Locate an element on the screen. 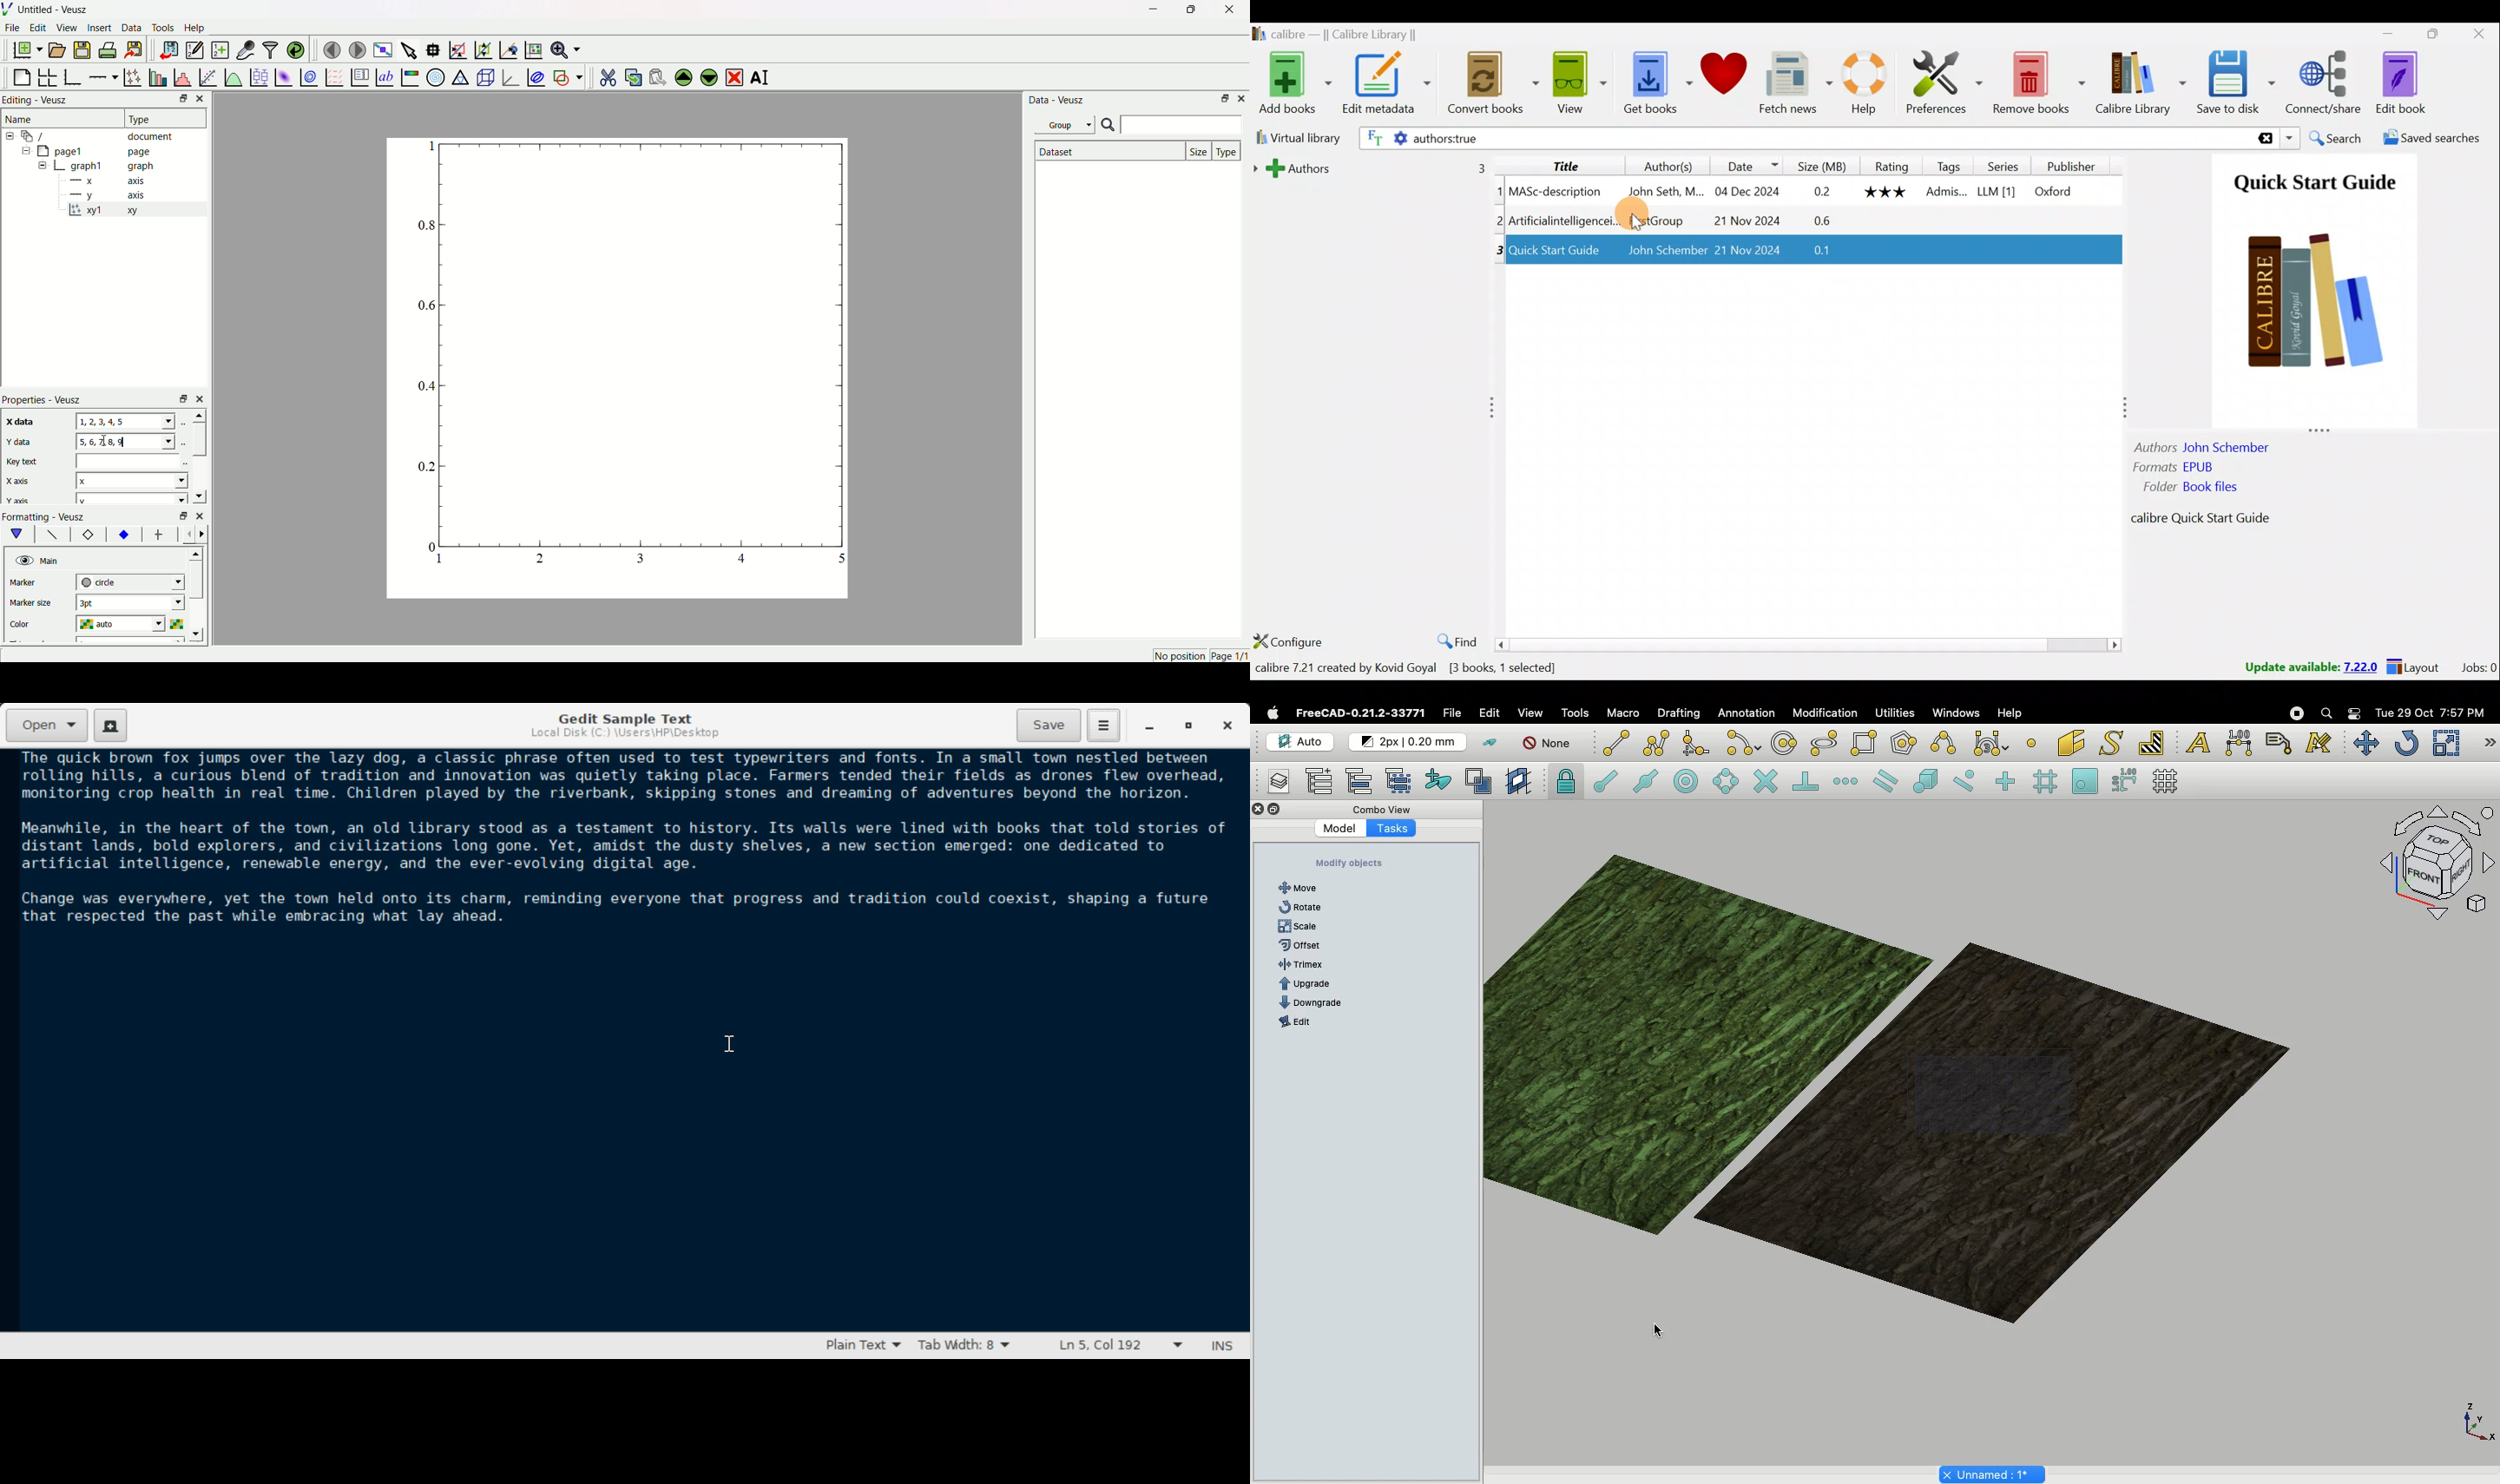 This screenshot has width=2520, height=1484. Snap special  is located at coordinates (1929, 783).